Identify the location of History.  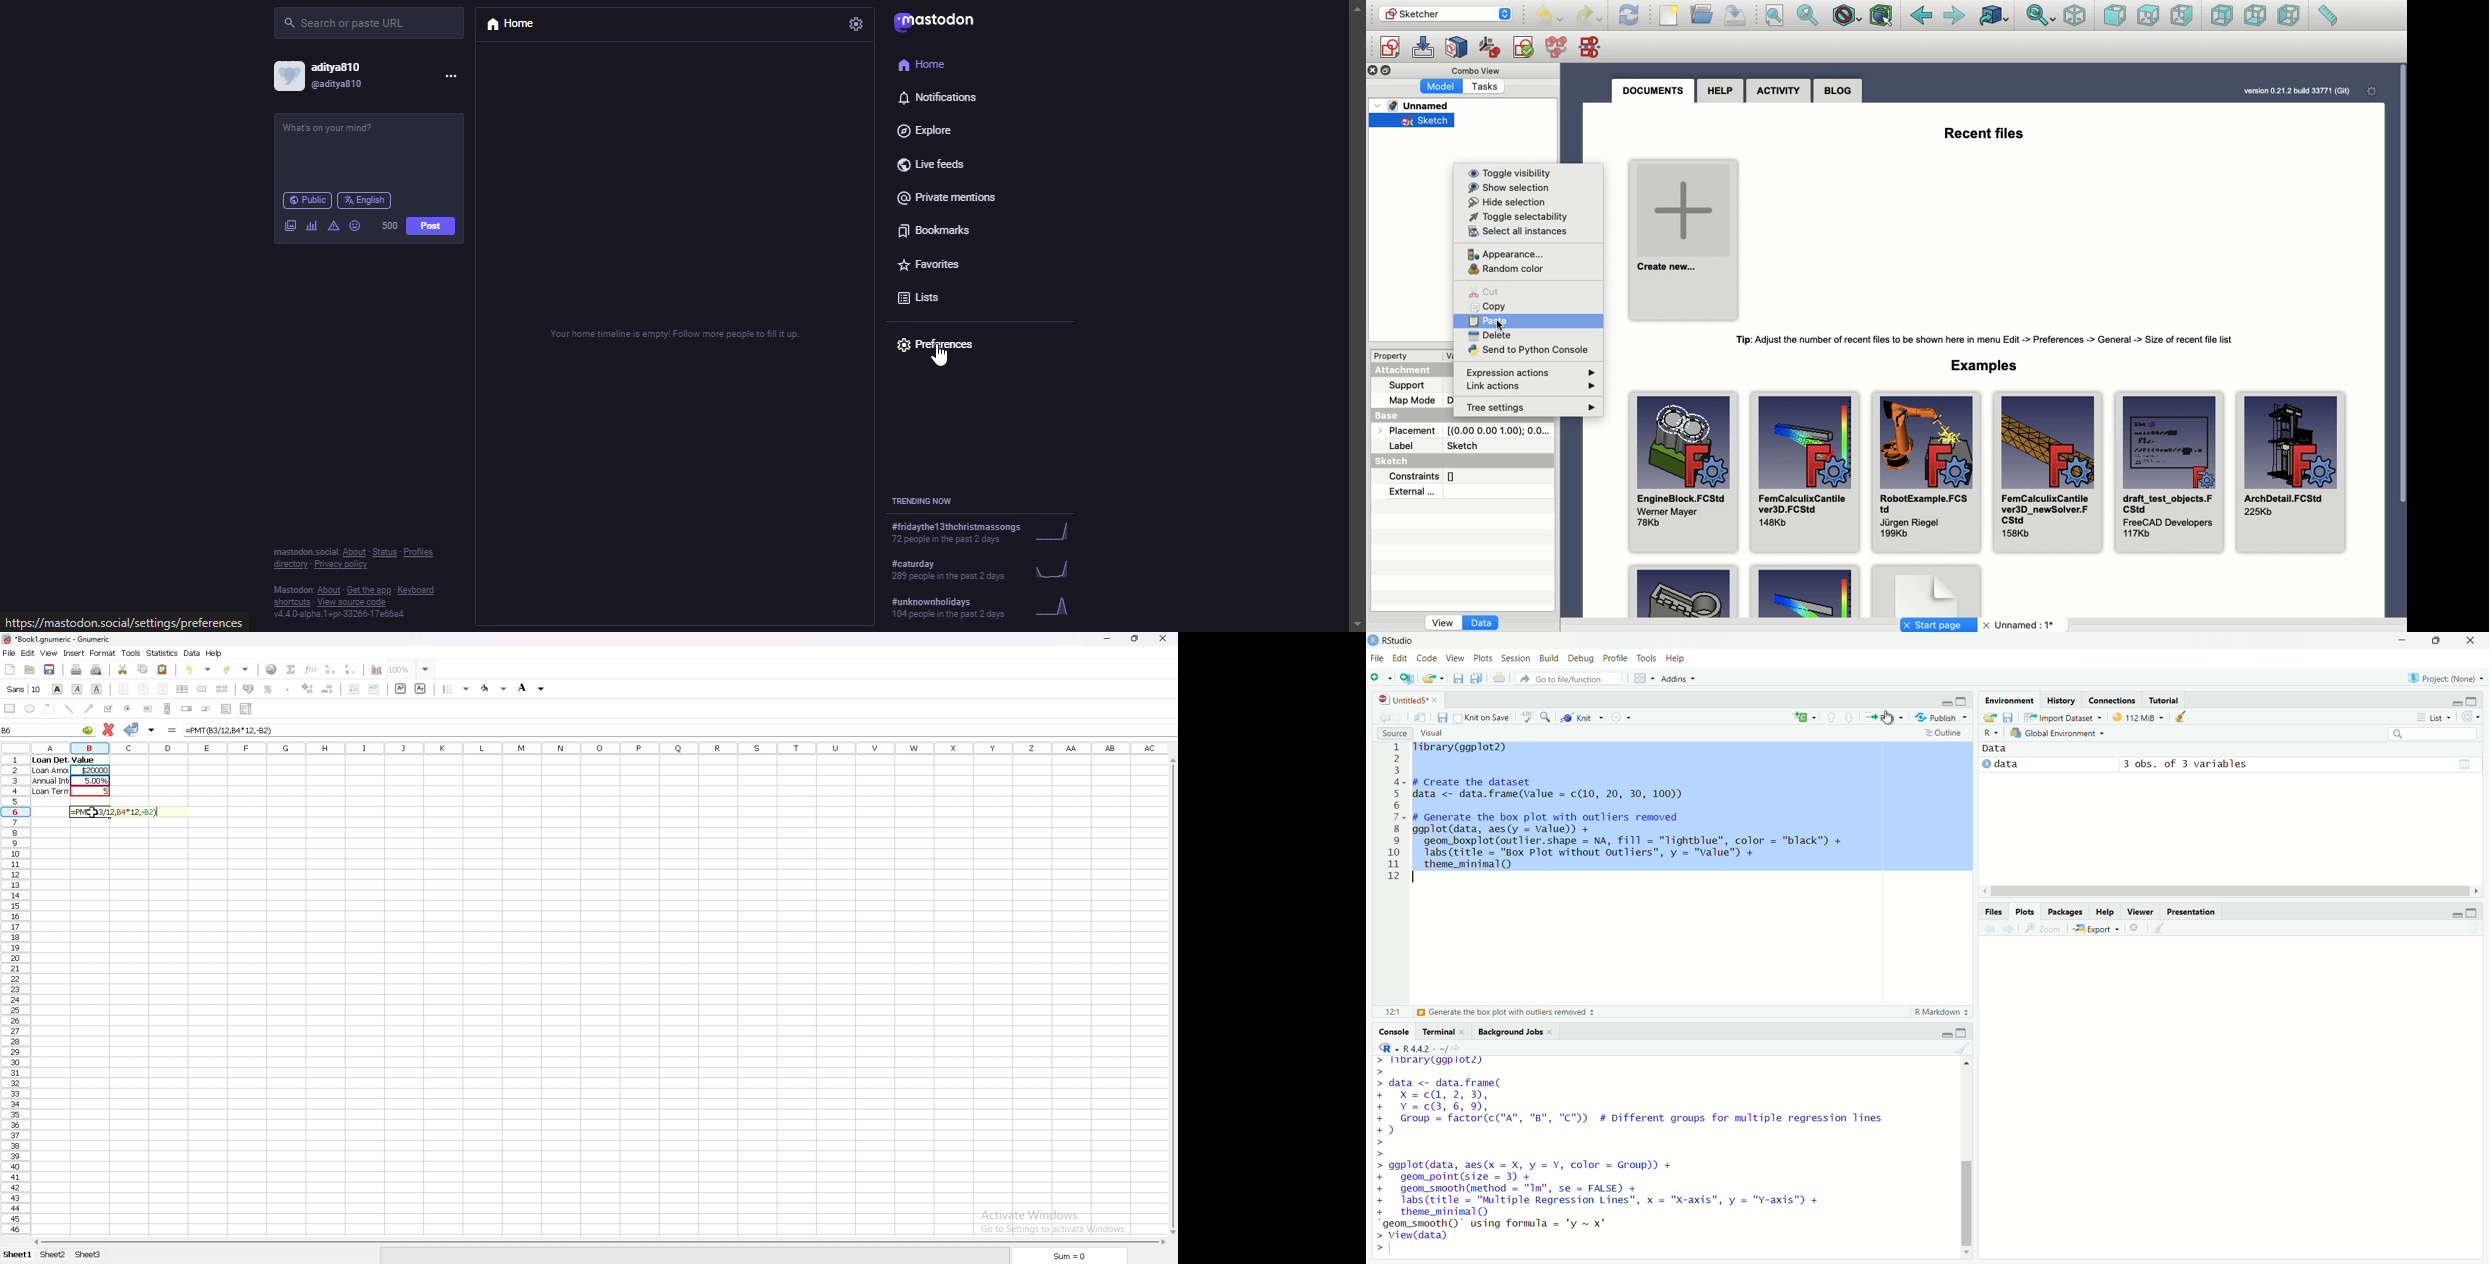
(2063, 699).